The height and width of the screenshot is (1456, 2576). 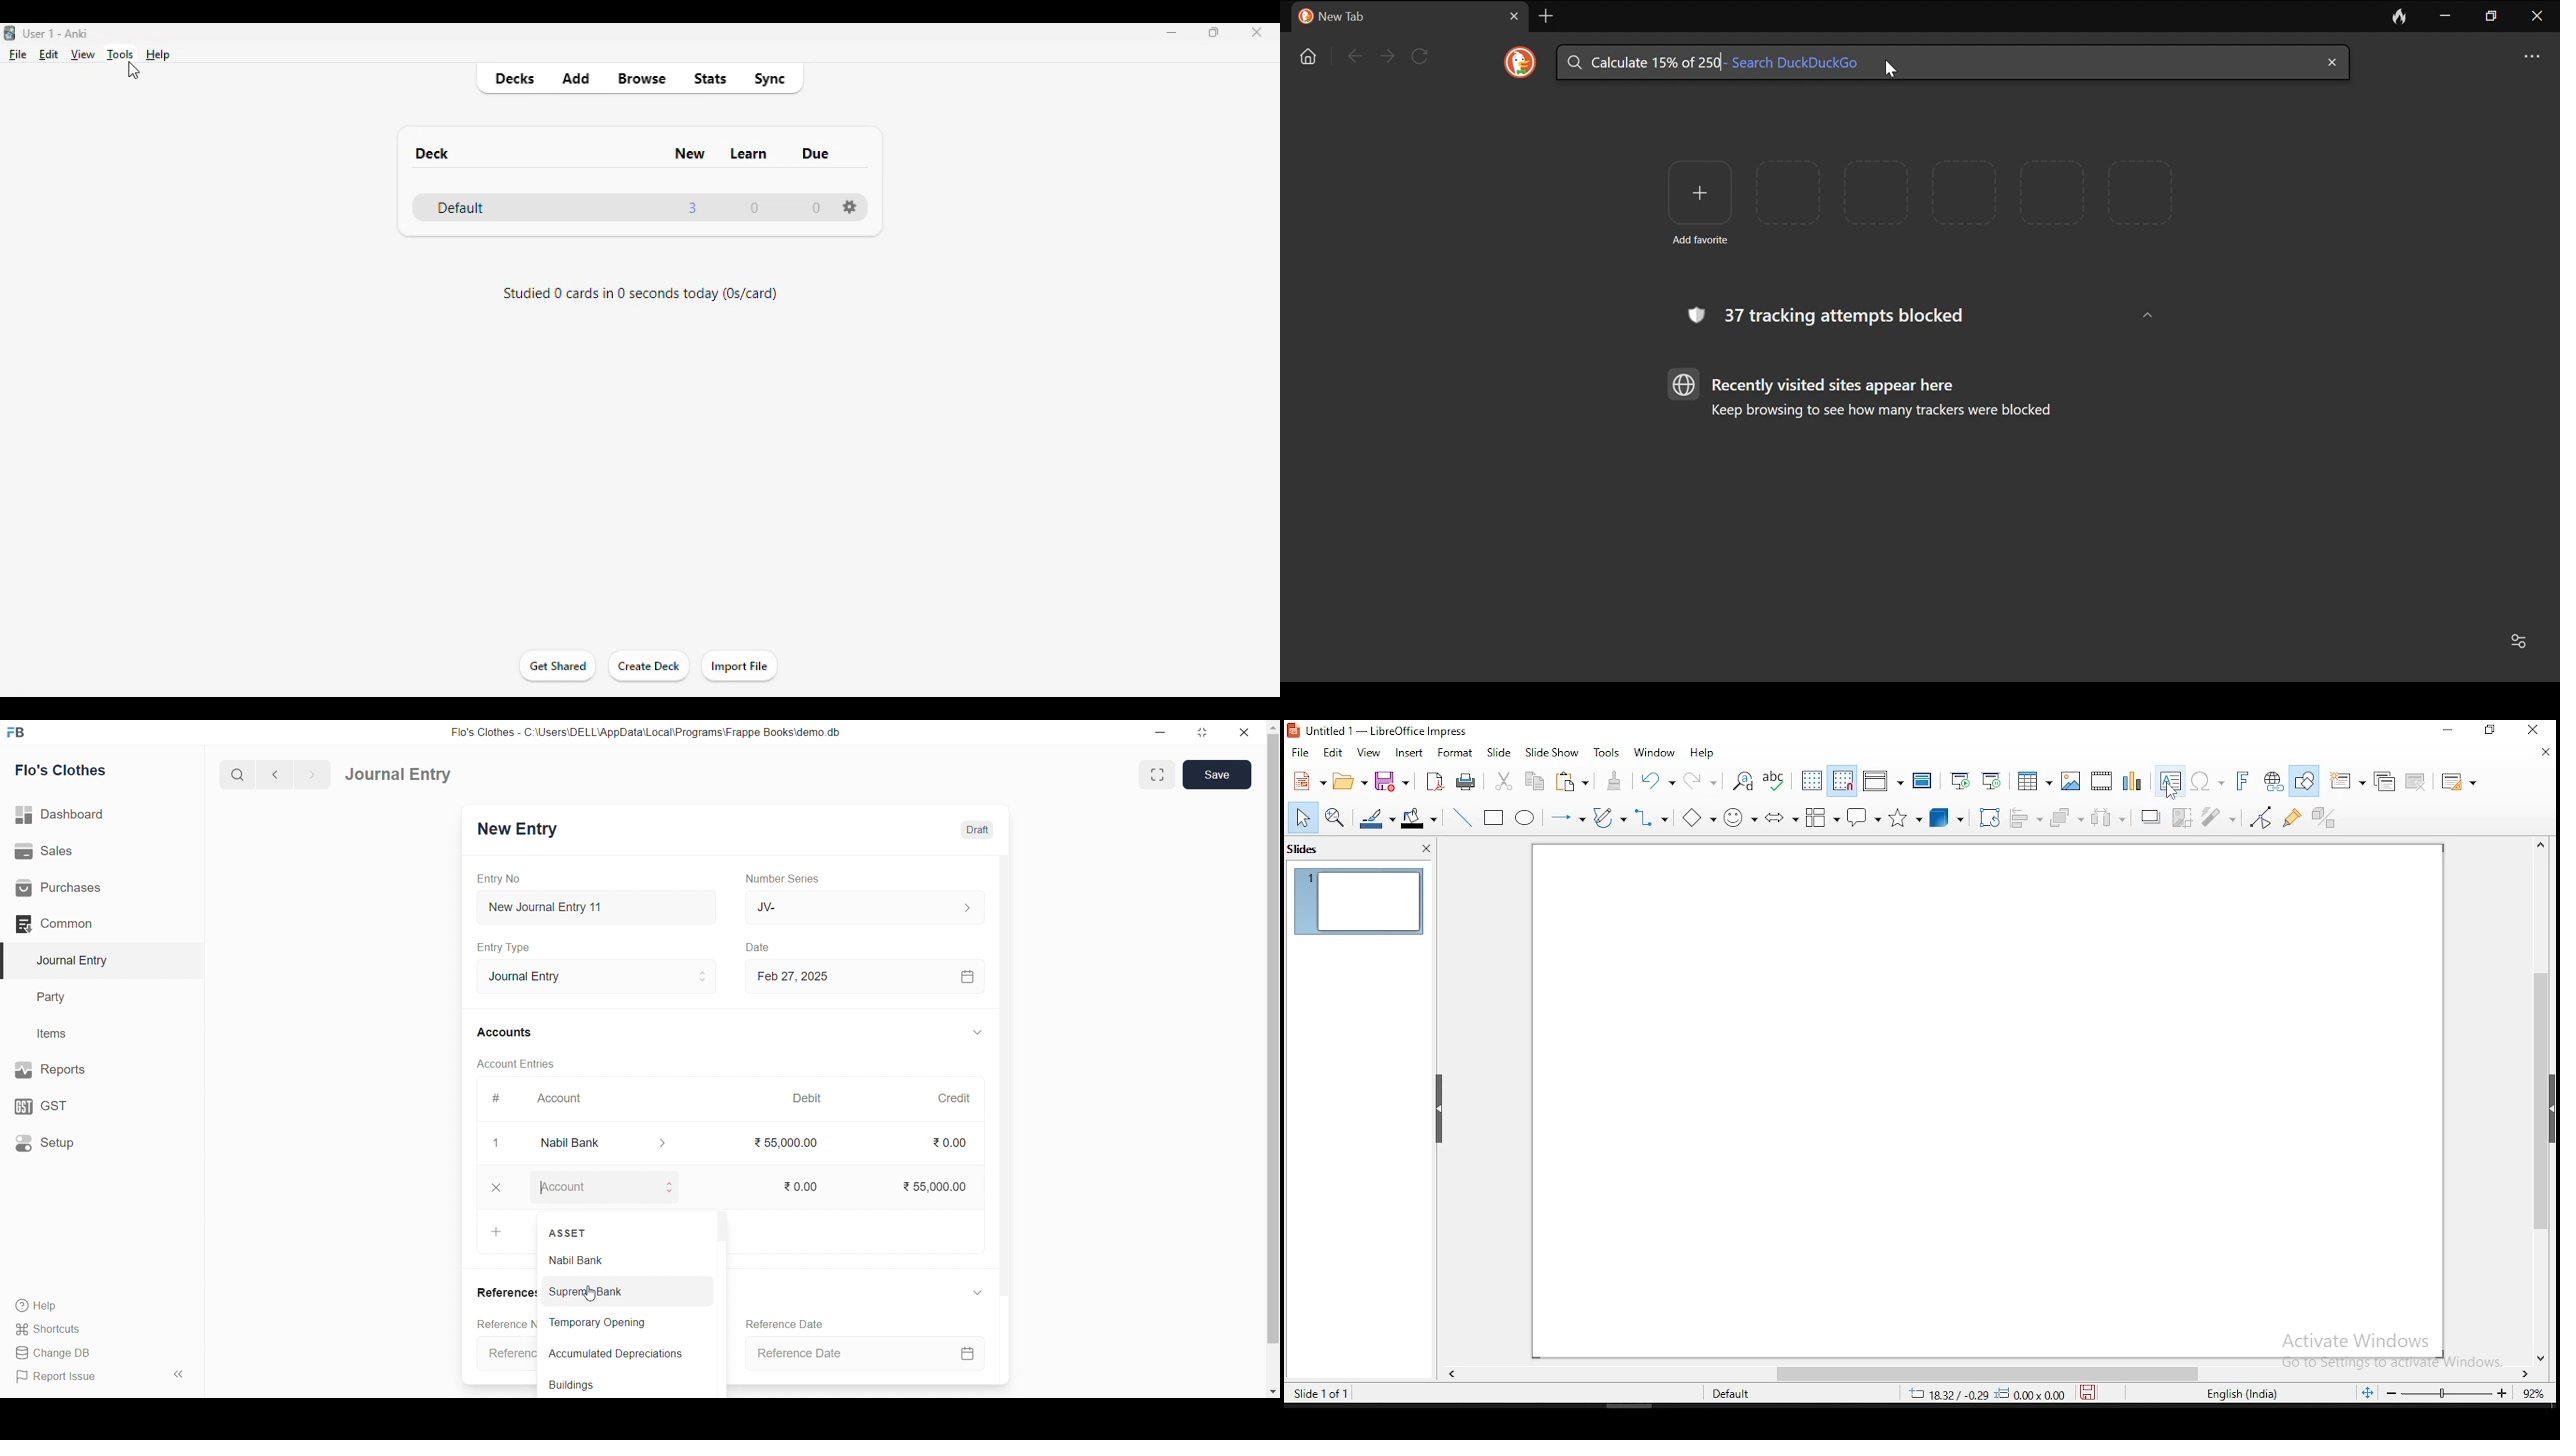 I want to click on EXPAND/COLLAPSE, so click(x=979, y=1293).